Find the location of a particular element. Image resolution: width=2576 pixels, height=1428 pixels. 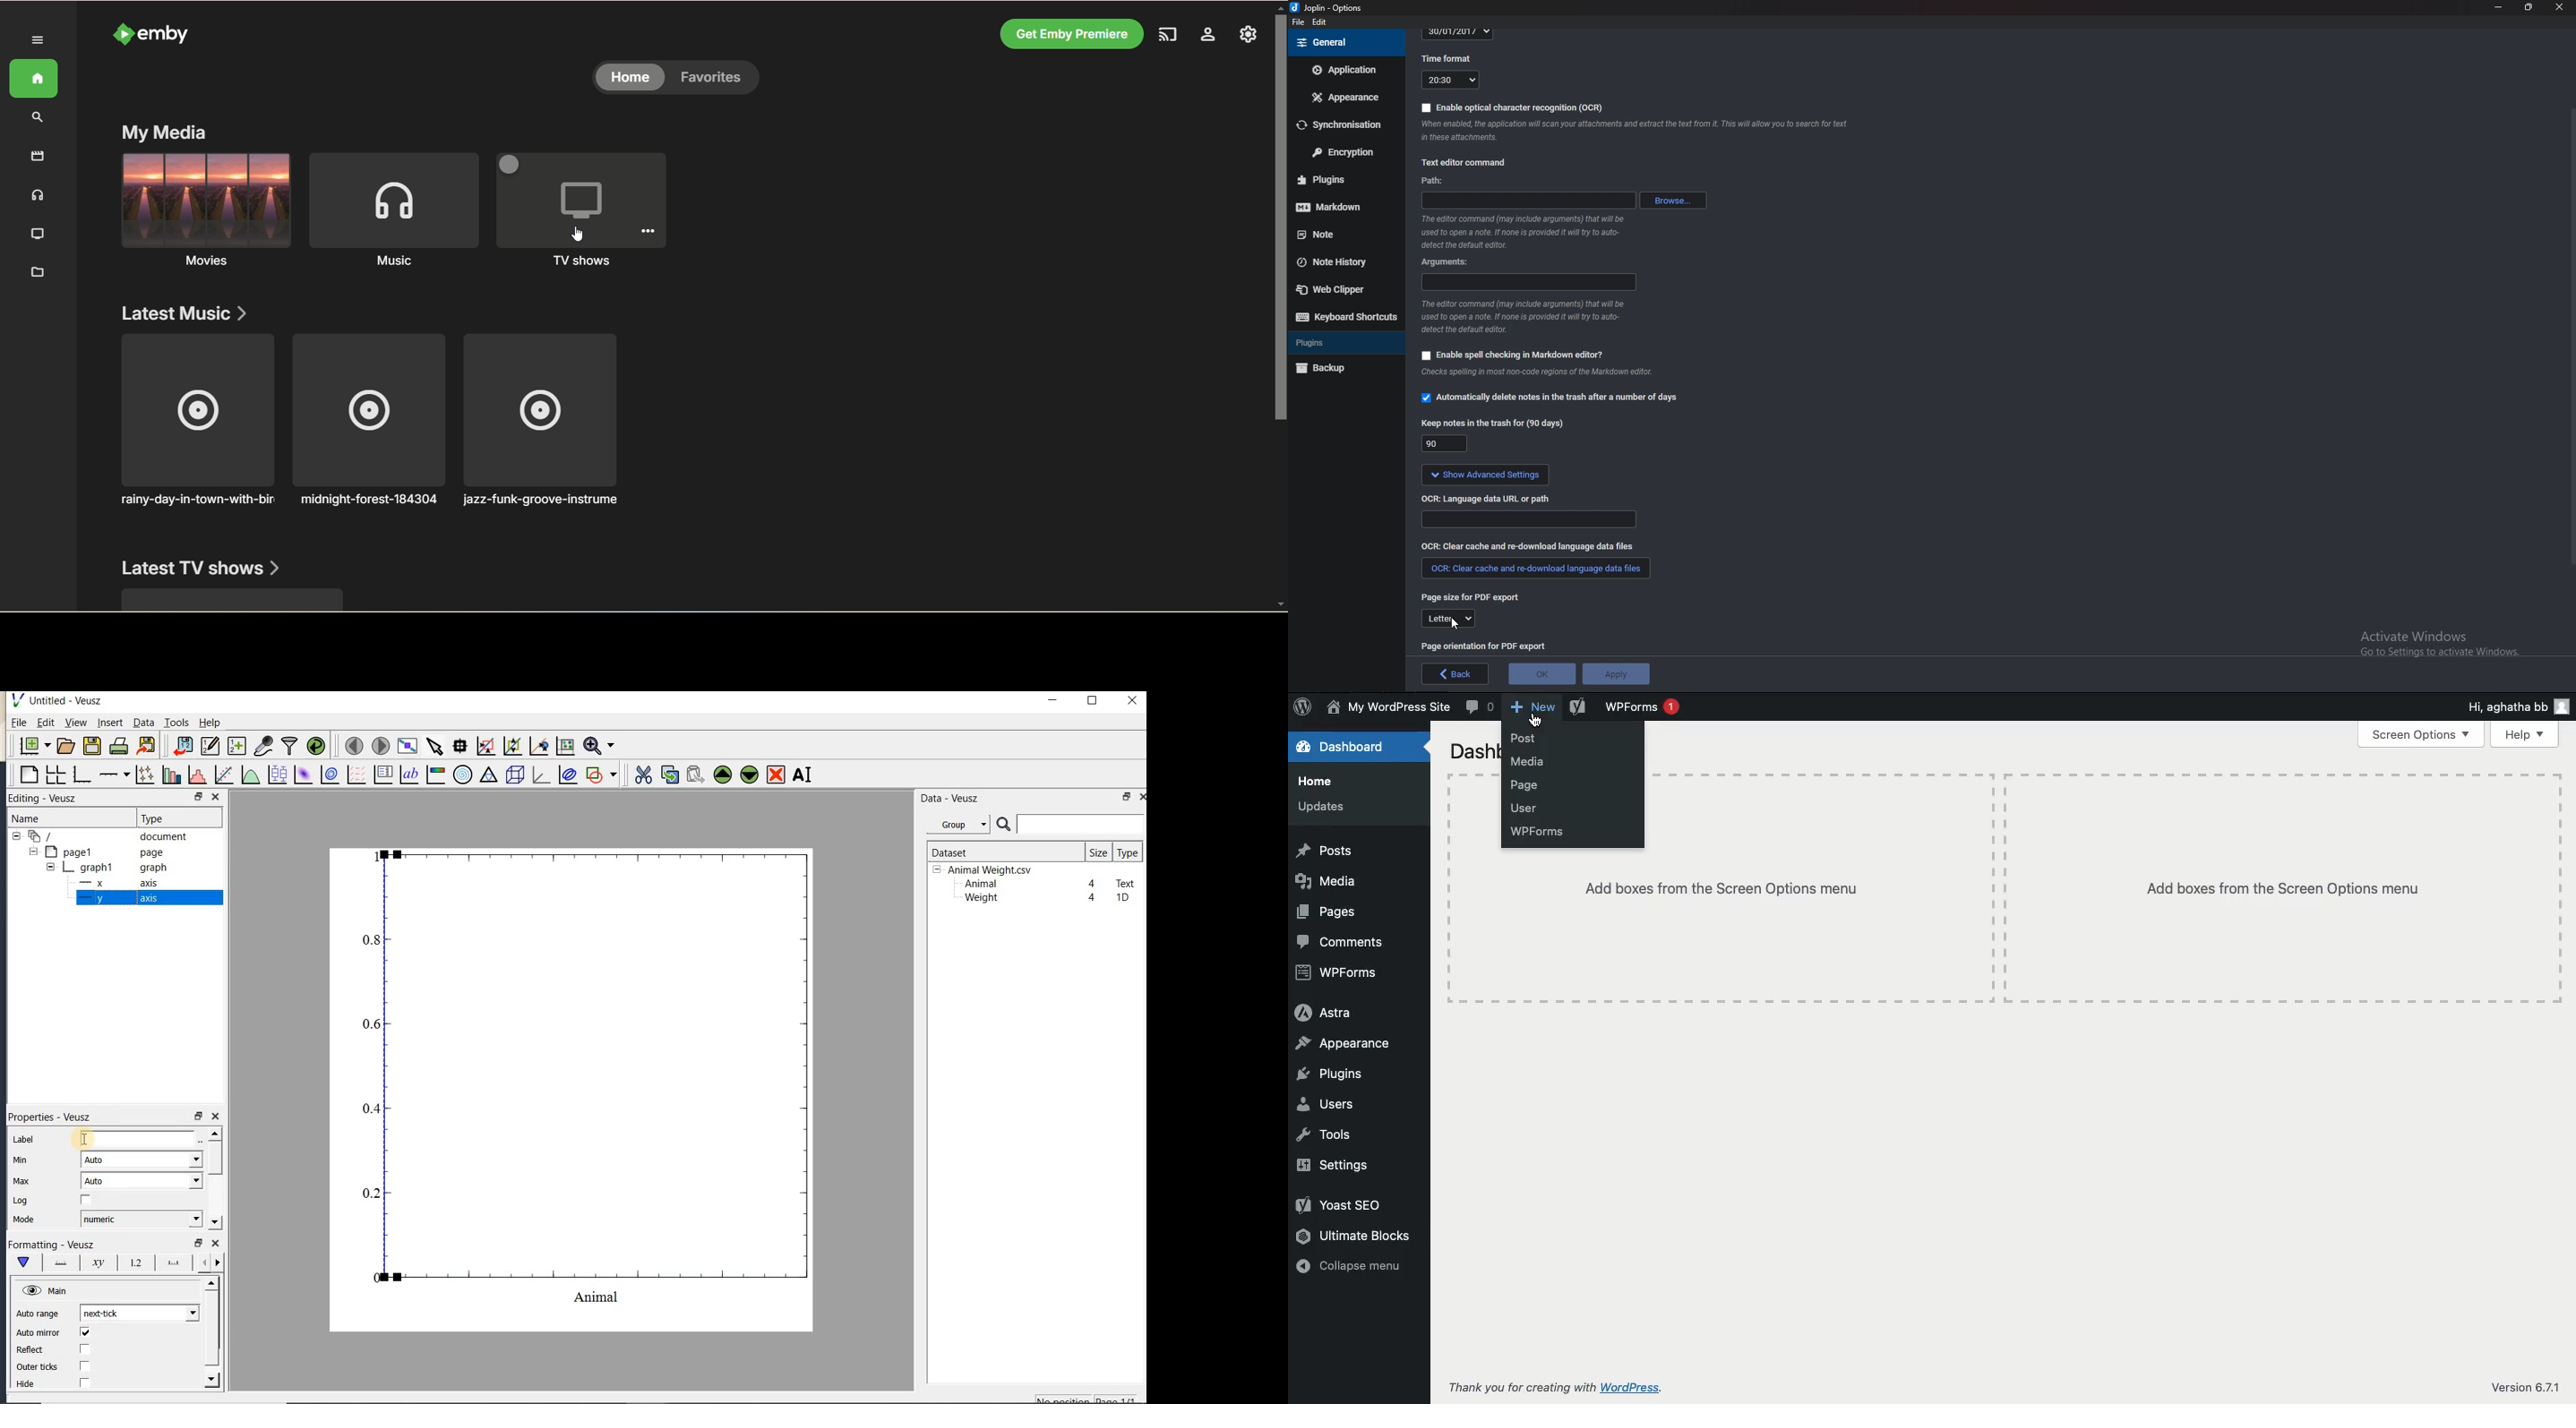

Enable O C R is located at coordinates (1513, 108).